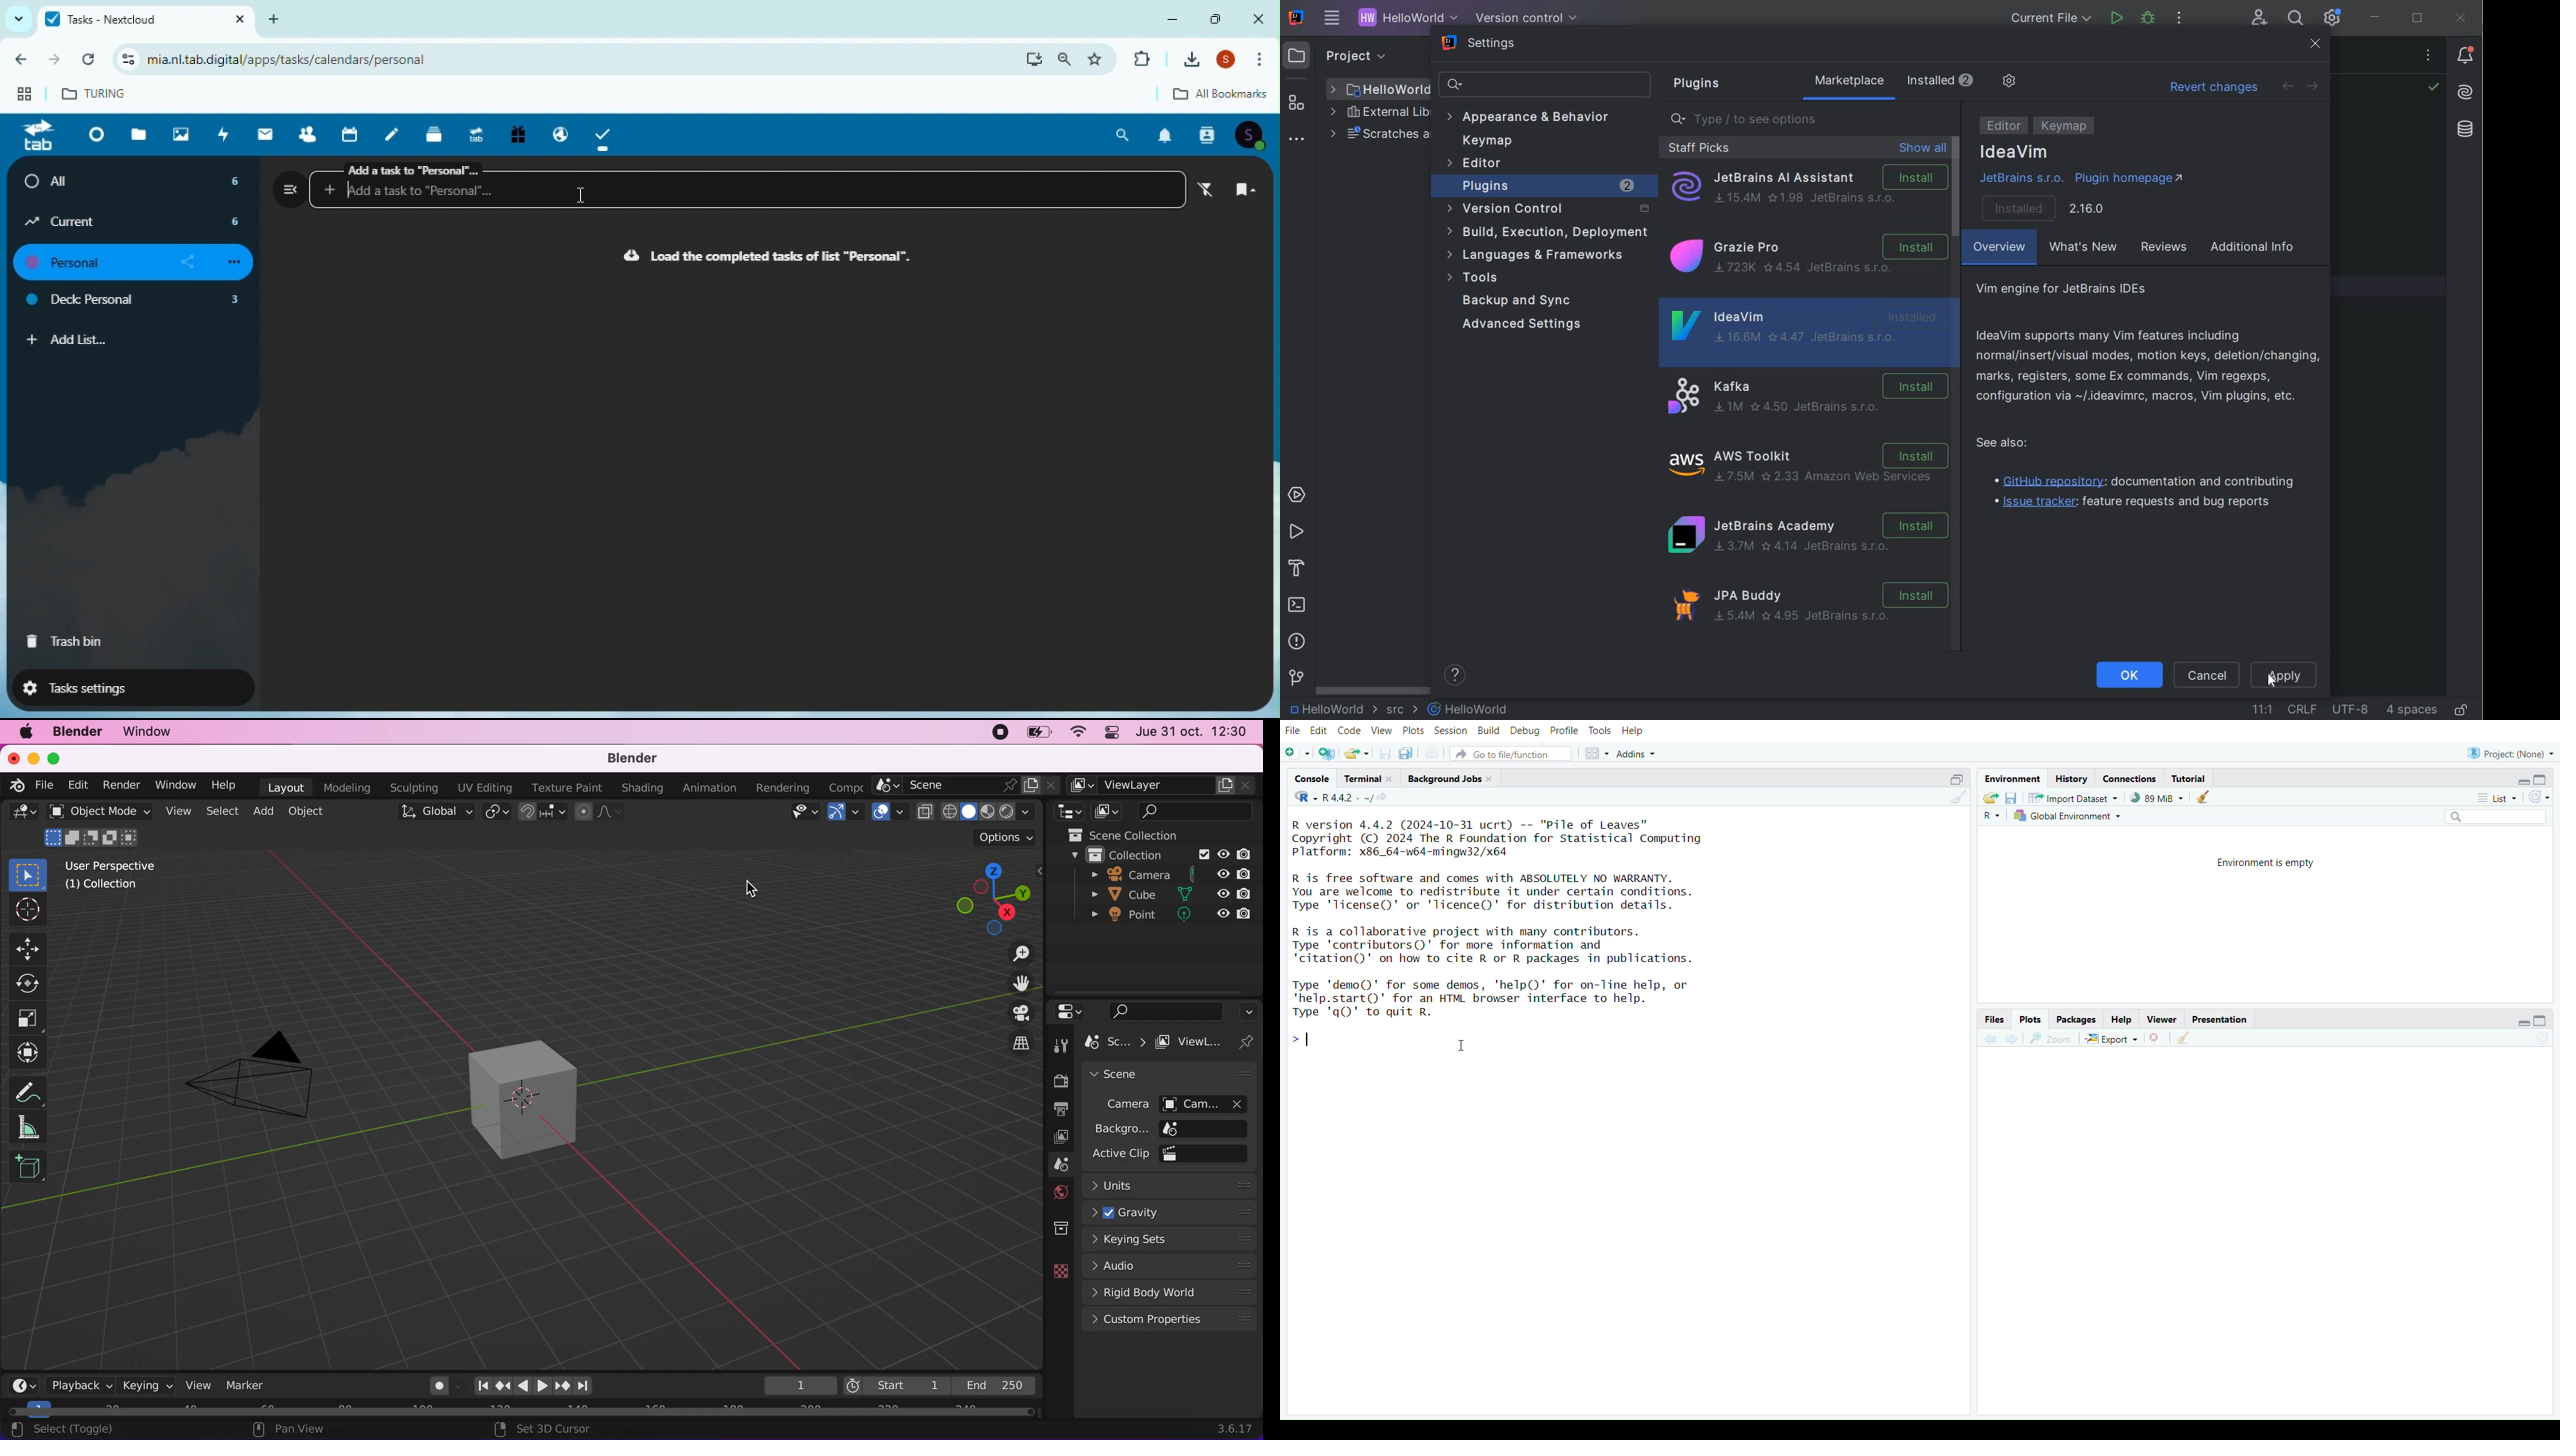  What do you see at coordinates (290, 188) in the screenshot?
I see `Close navigation` at bounding box center [290, 188].